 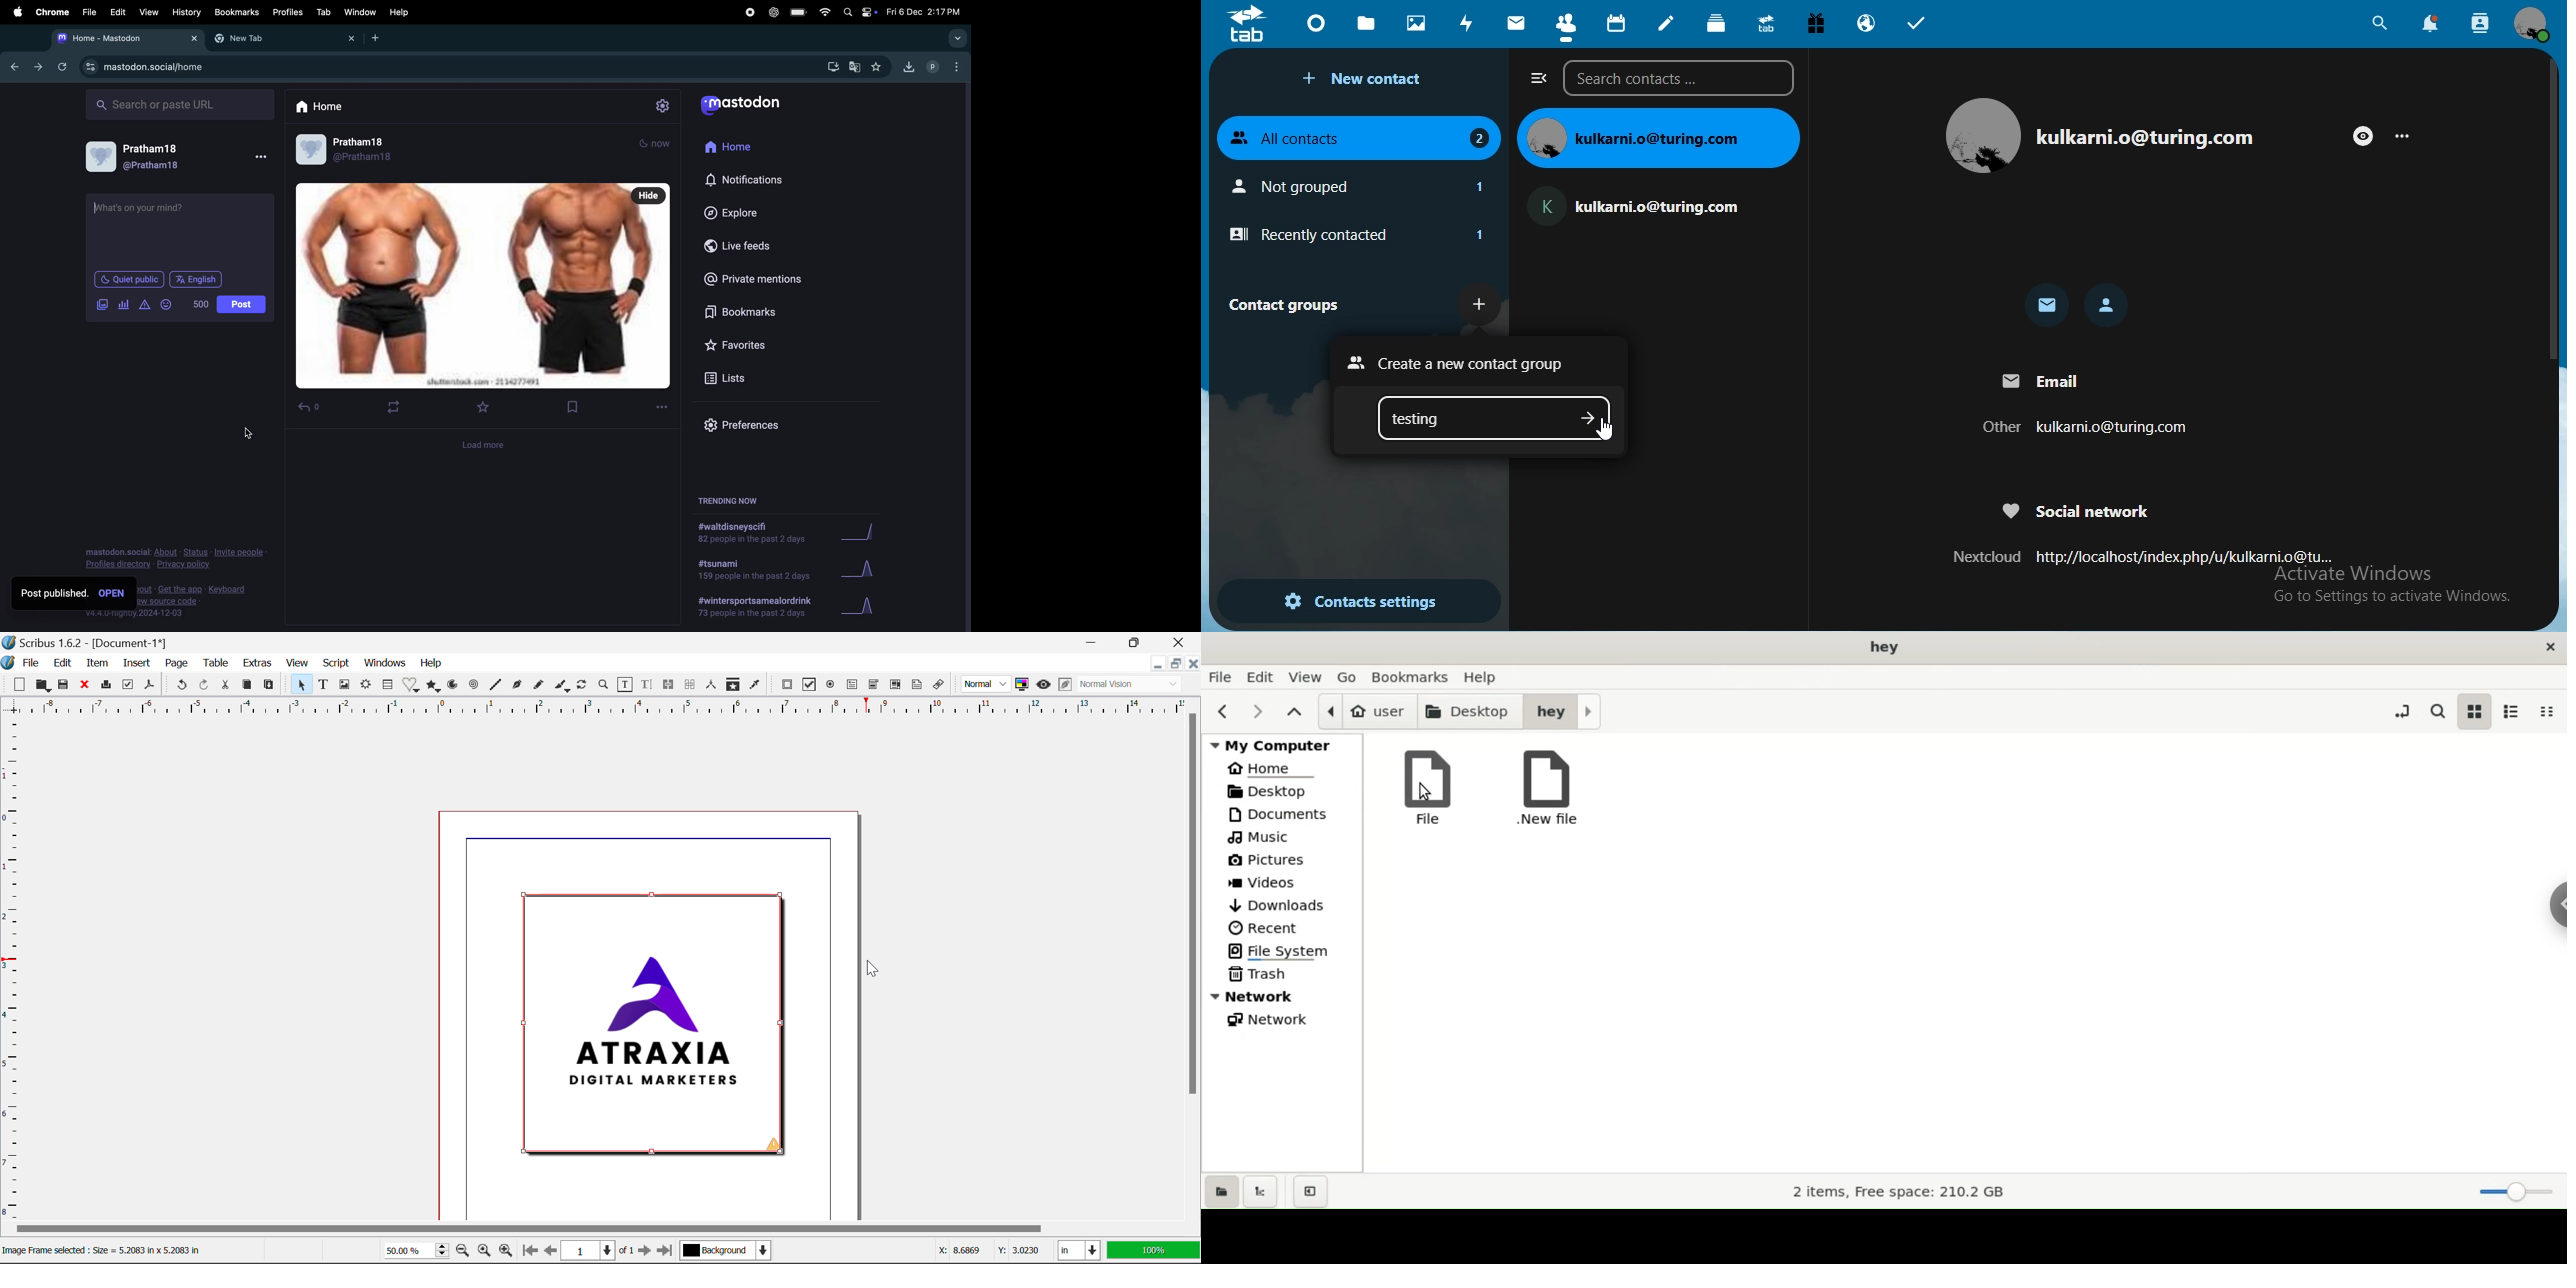 What do you see at coordinates (114, 593) in the screenshot?
I see `opened` at bounding box center [114, 593].